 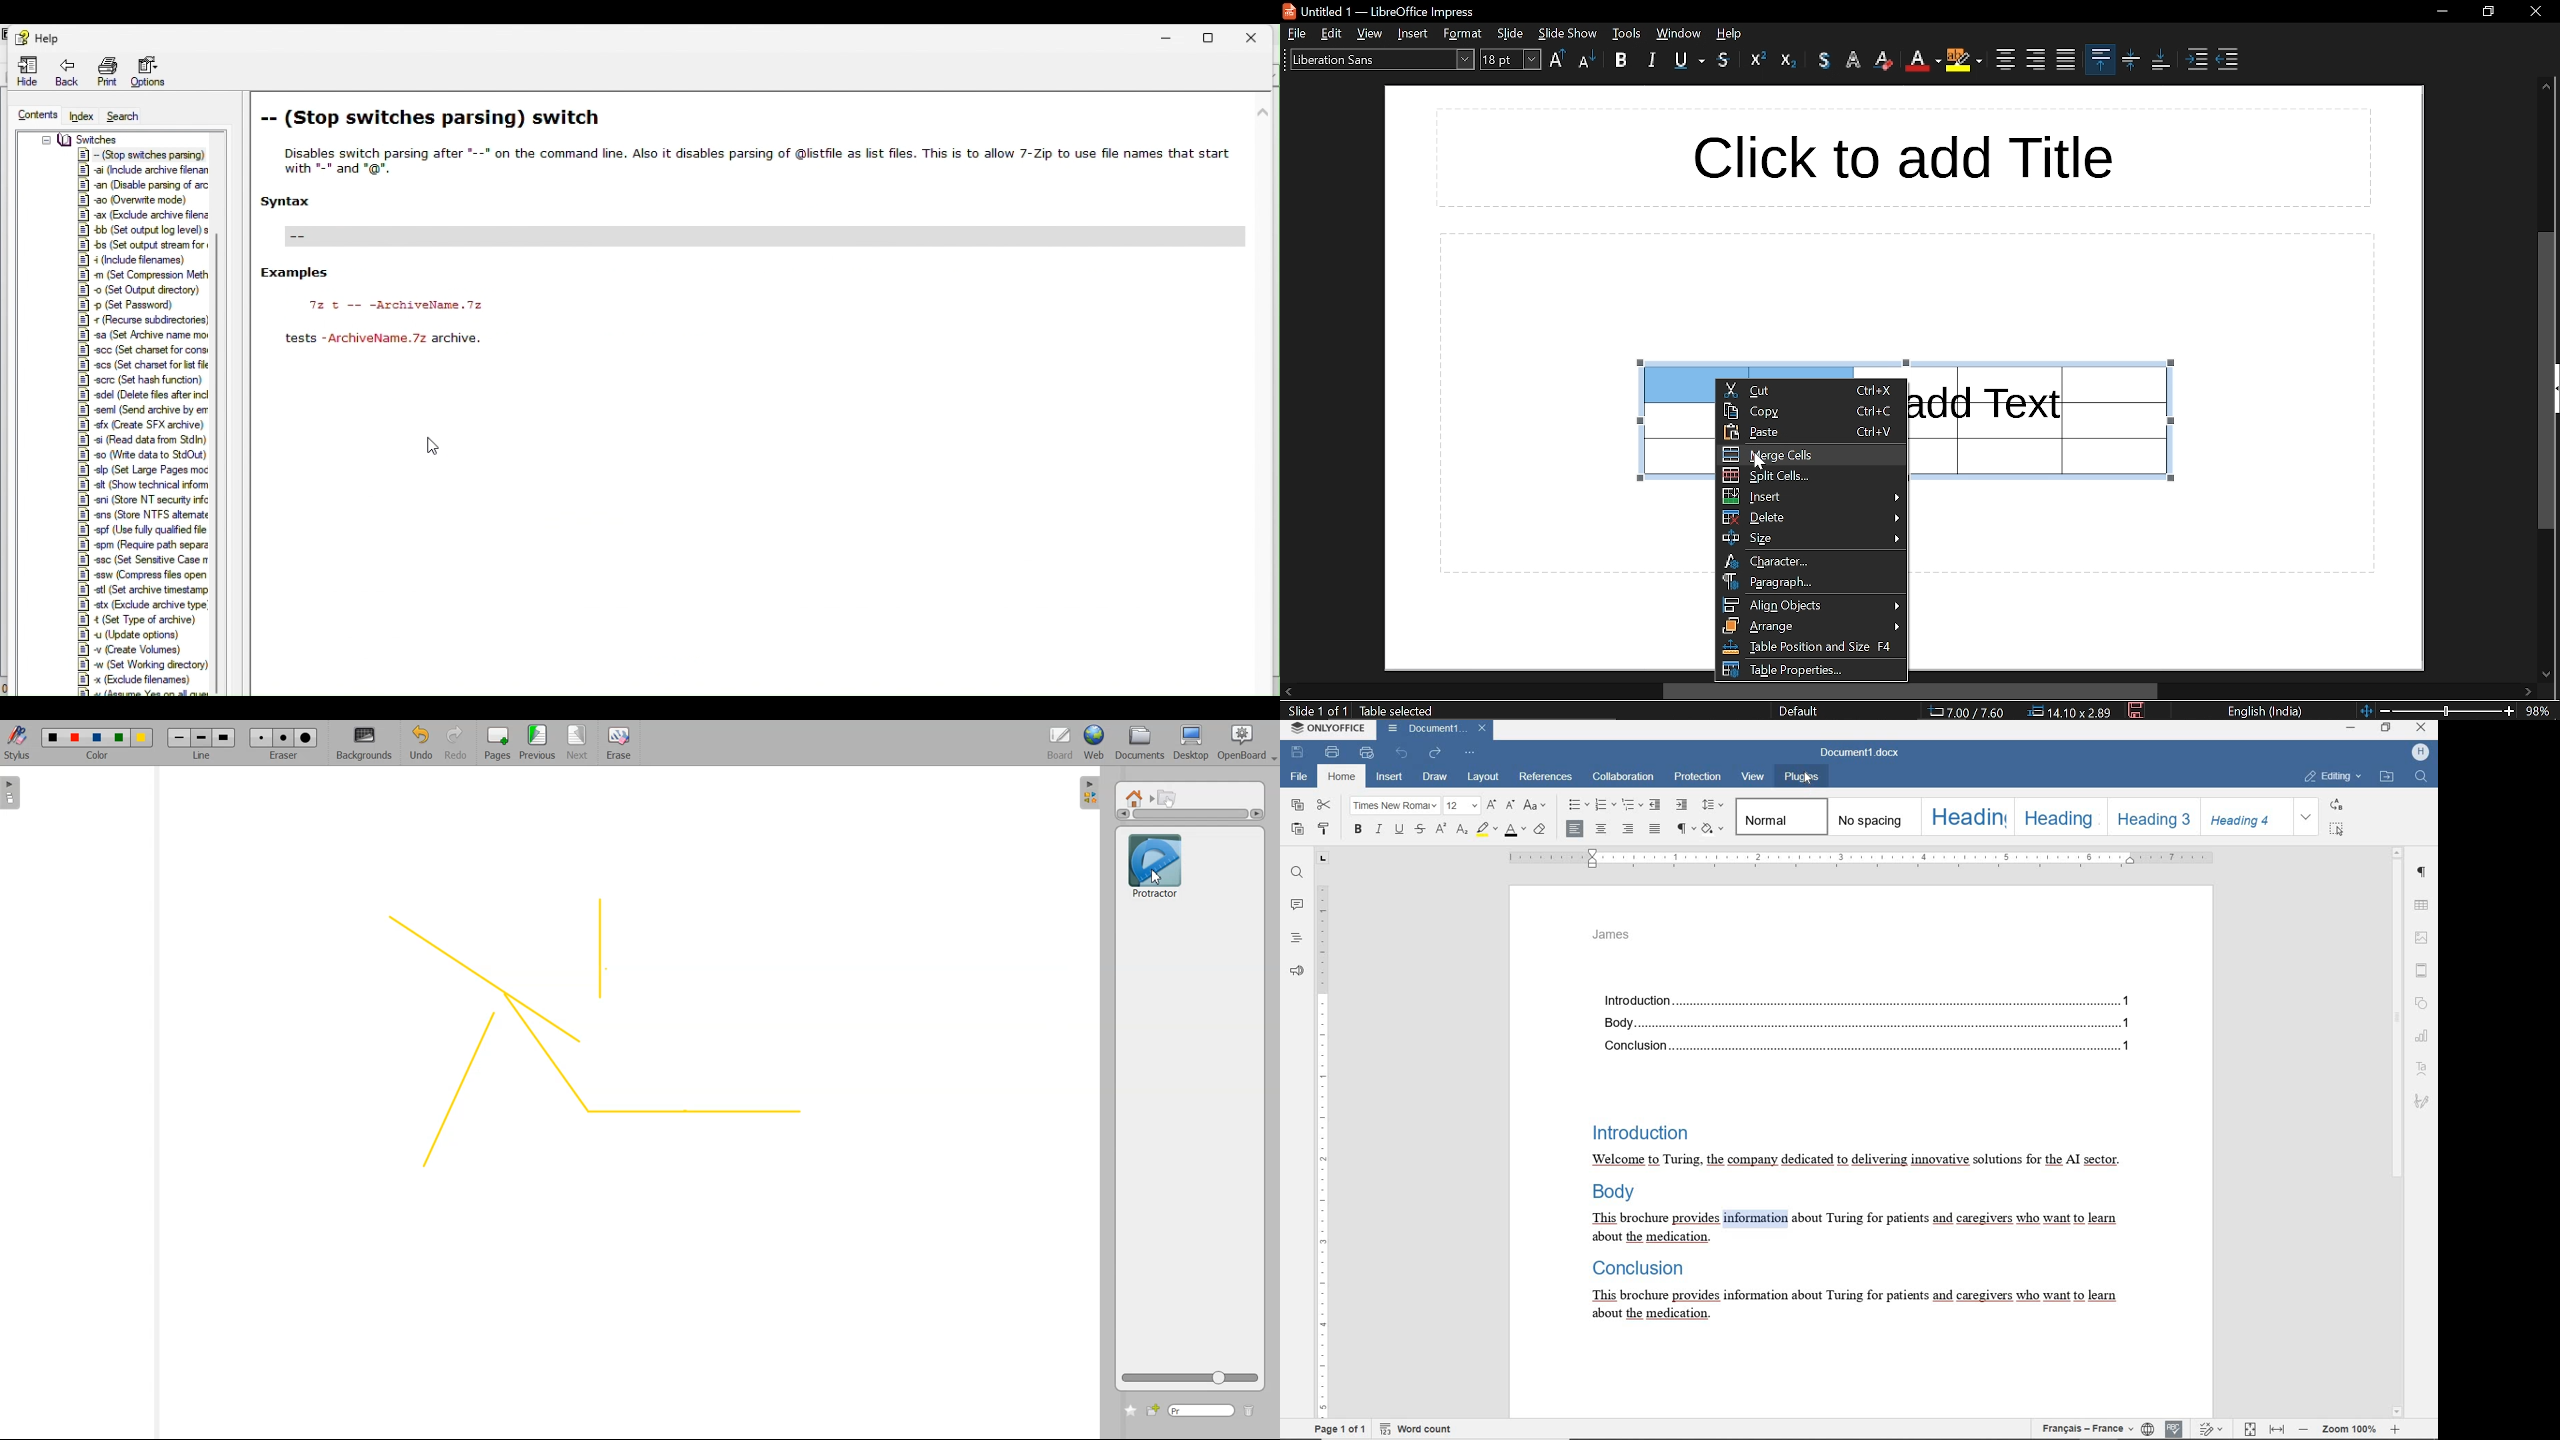 I want to click on TEXT LANGUAGE, so click(x=2088, y=1429).